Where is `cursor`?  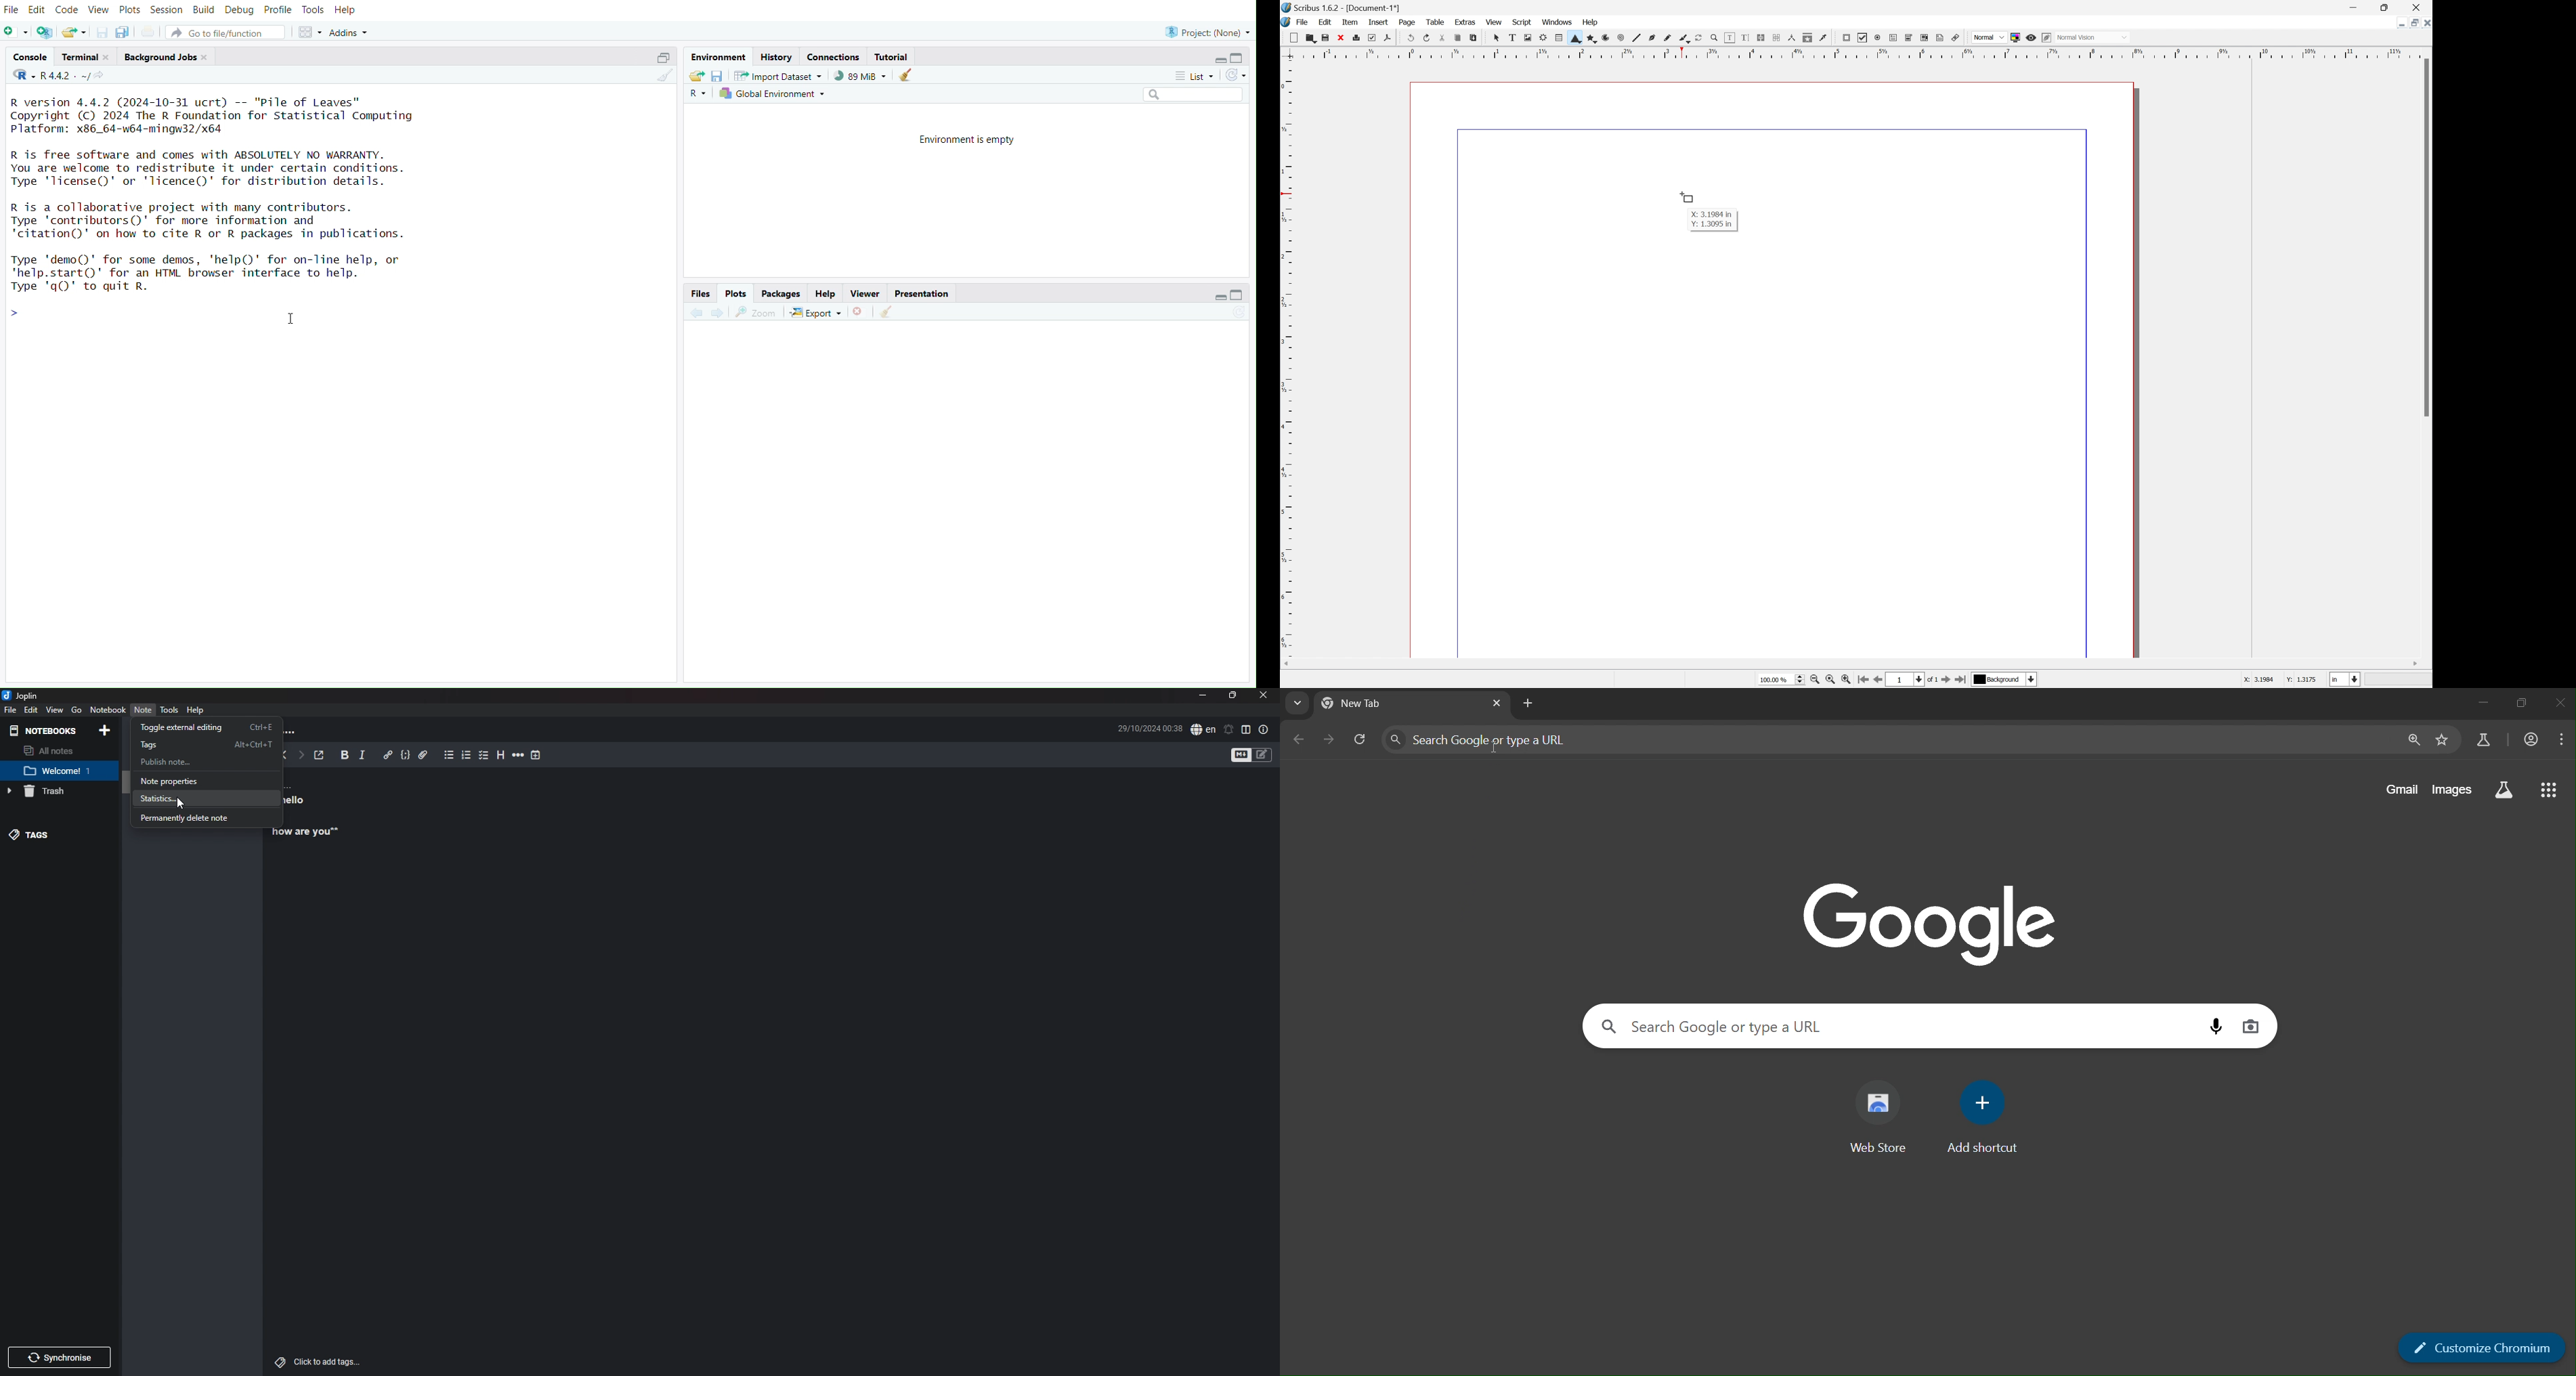
cursor is located at coordinates (181, 804).